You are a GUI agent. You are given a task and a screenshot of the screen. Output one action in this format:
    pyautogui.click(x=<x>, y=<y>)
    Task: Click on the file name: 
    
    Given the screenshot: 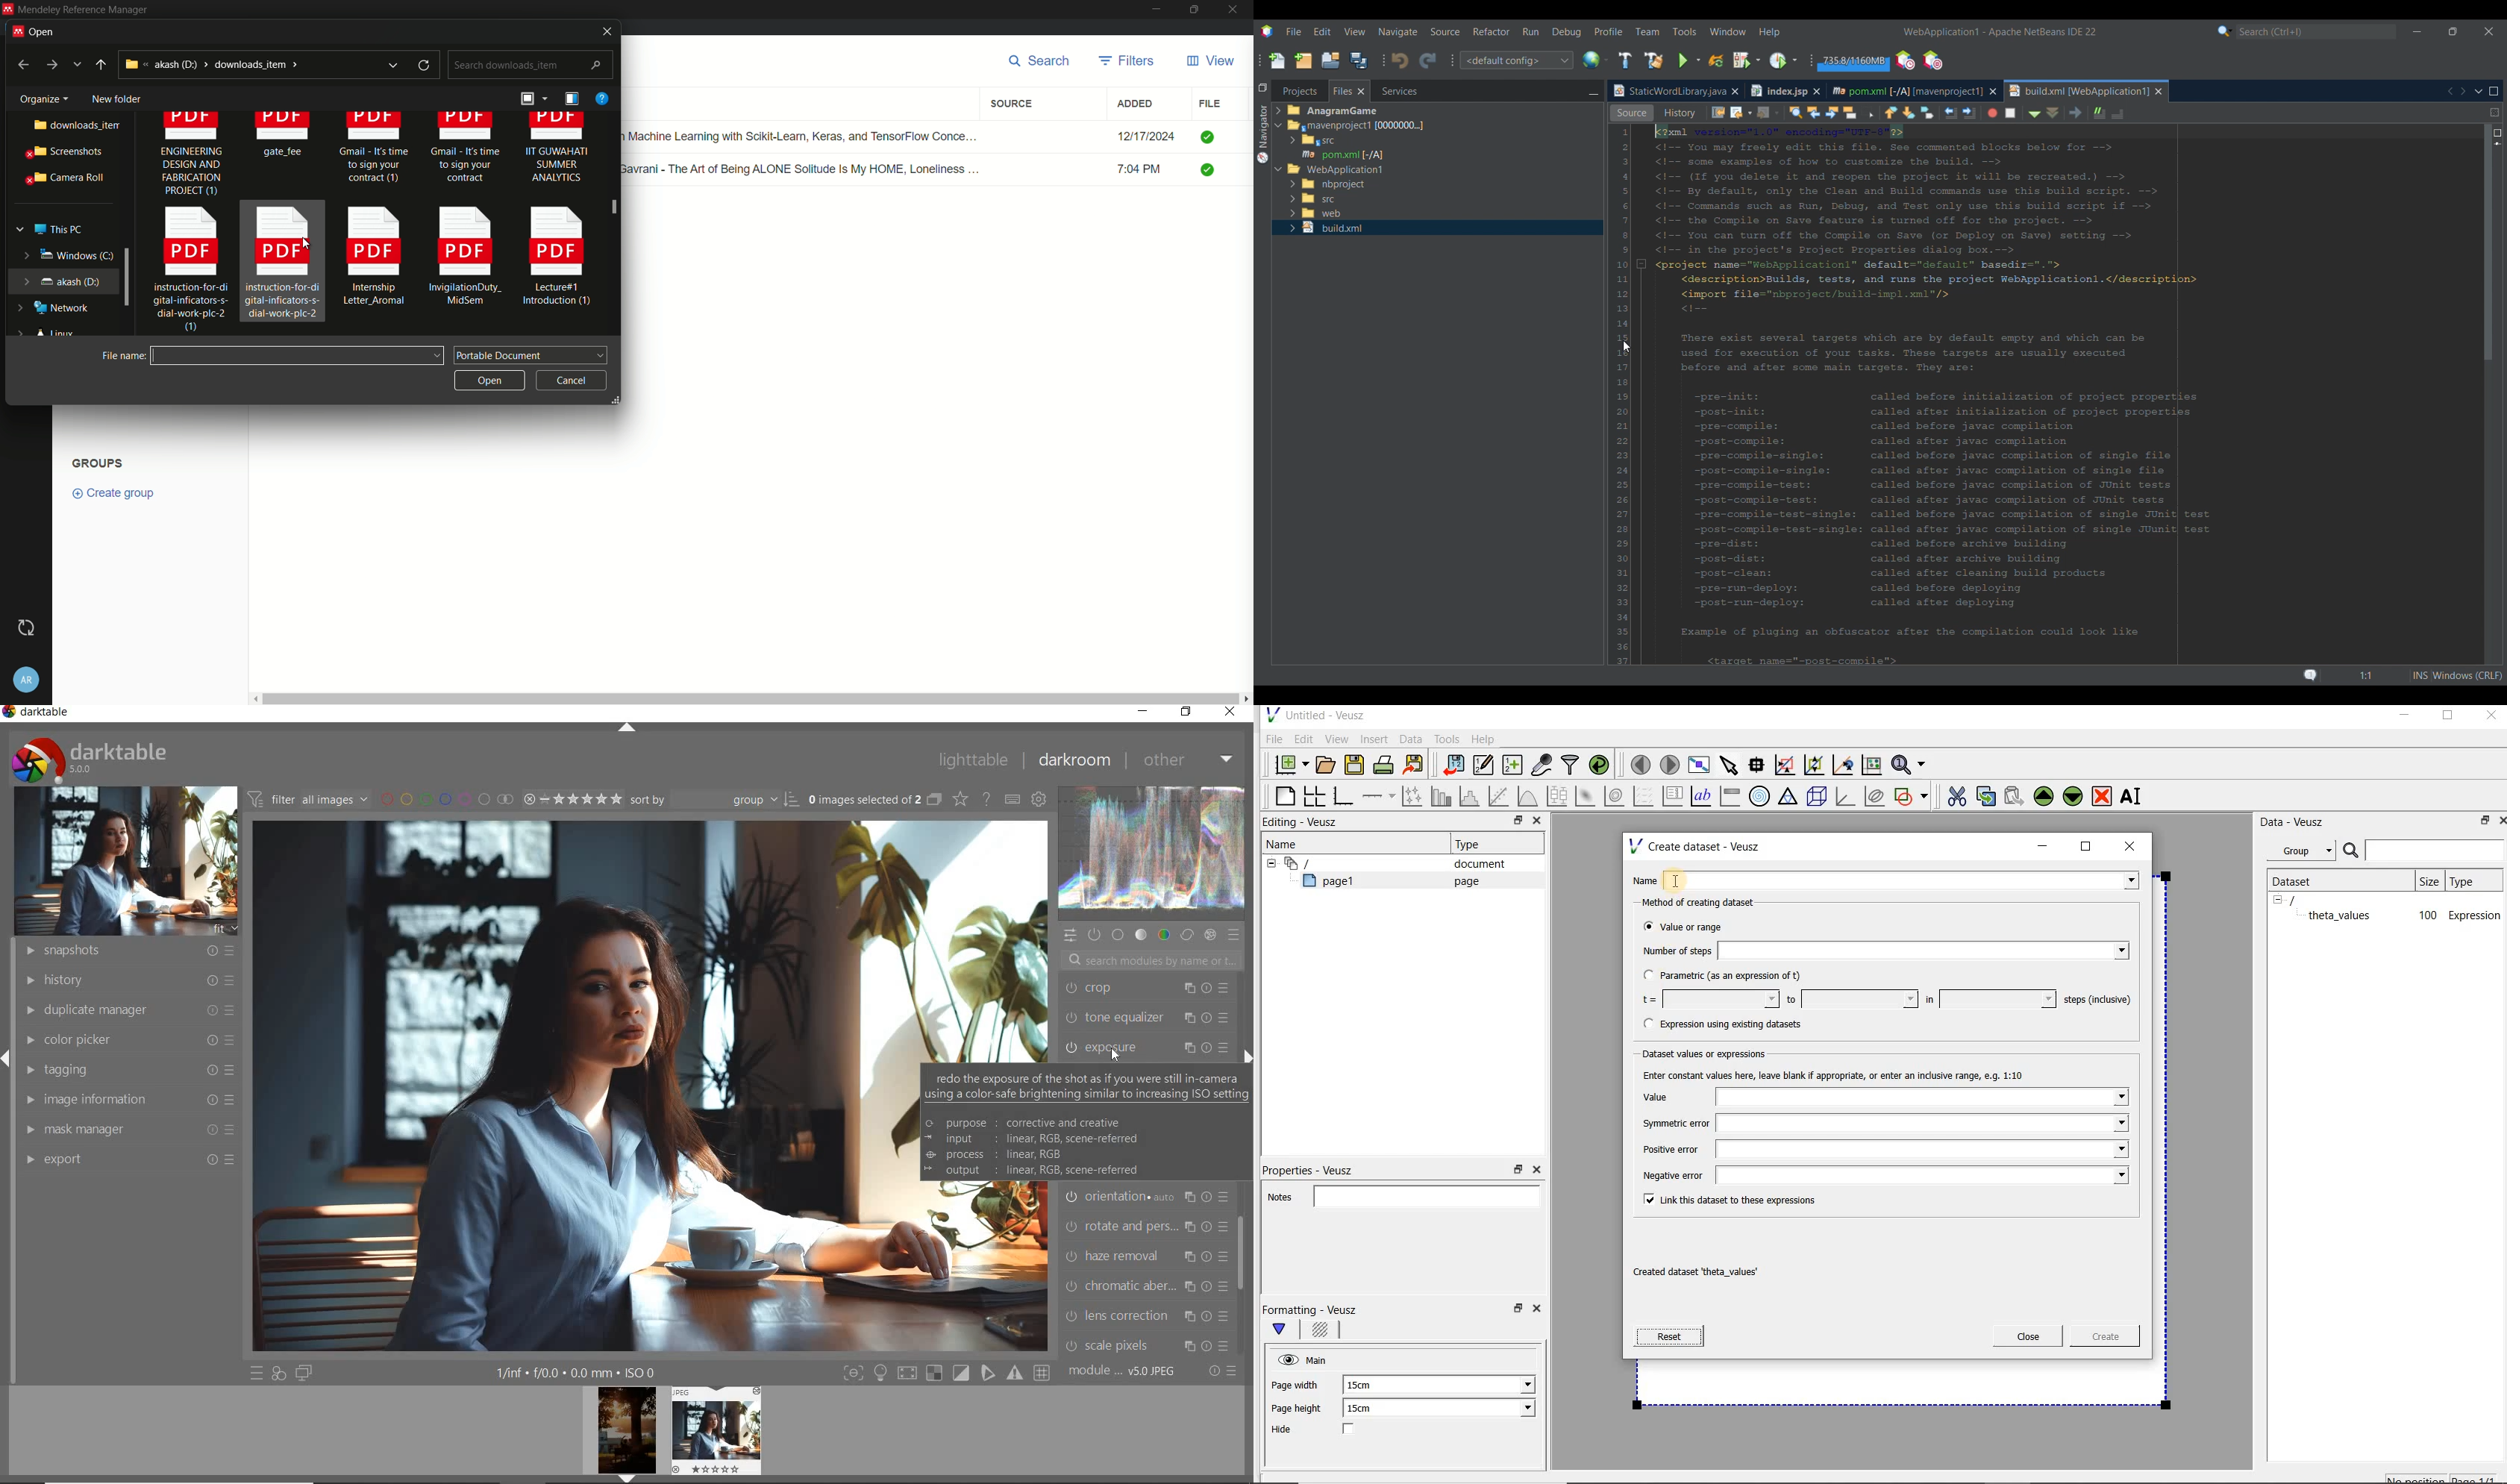 What is the action you would take?
    pyautogui.click(x=120, y=355)
    